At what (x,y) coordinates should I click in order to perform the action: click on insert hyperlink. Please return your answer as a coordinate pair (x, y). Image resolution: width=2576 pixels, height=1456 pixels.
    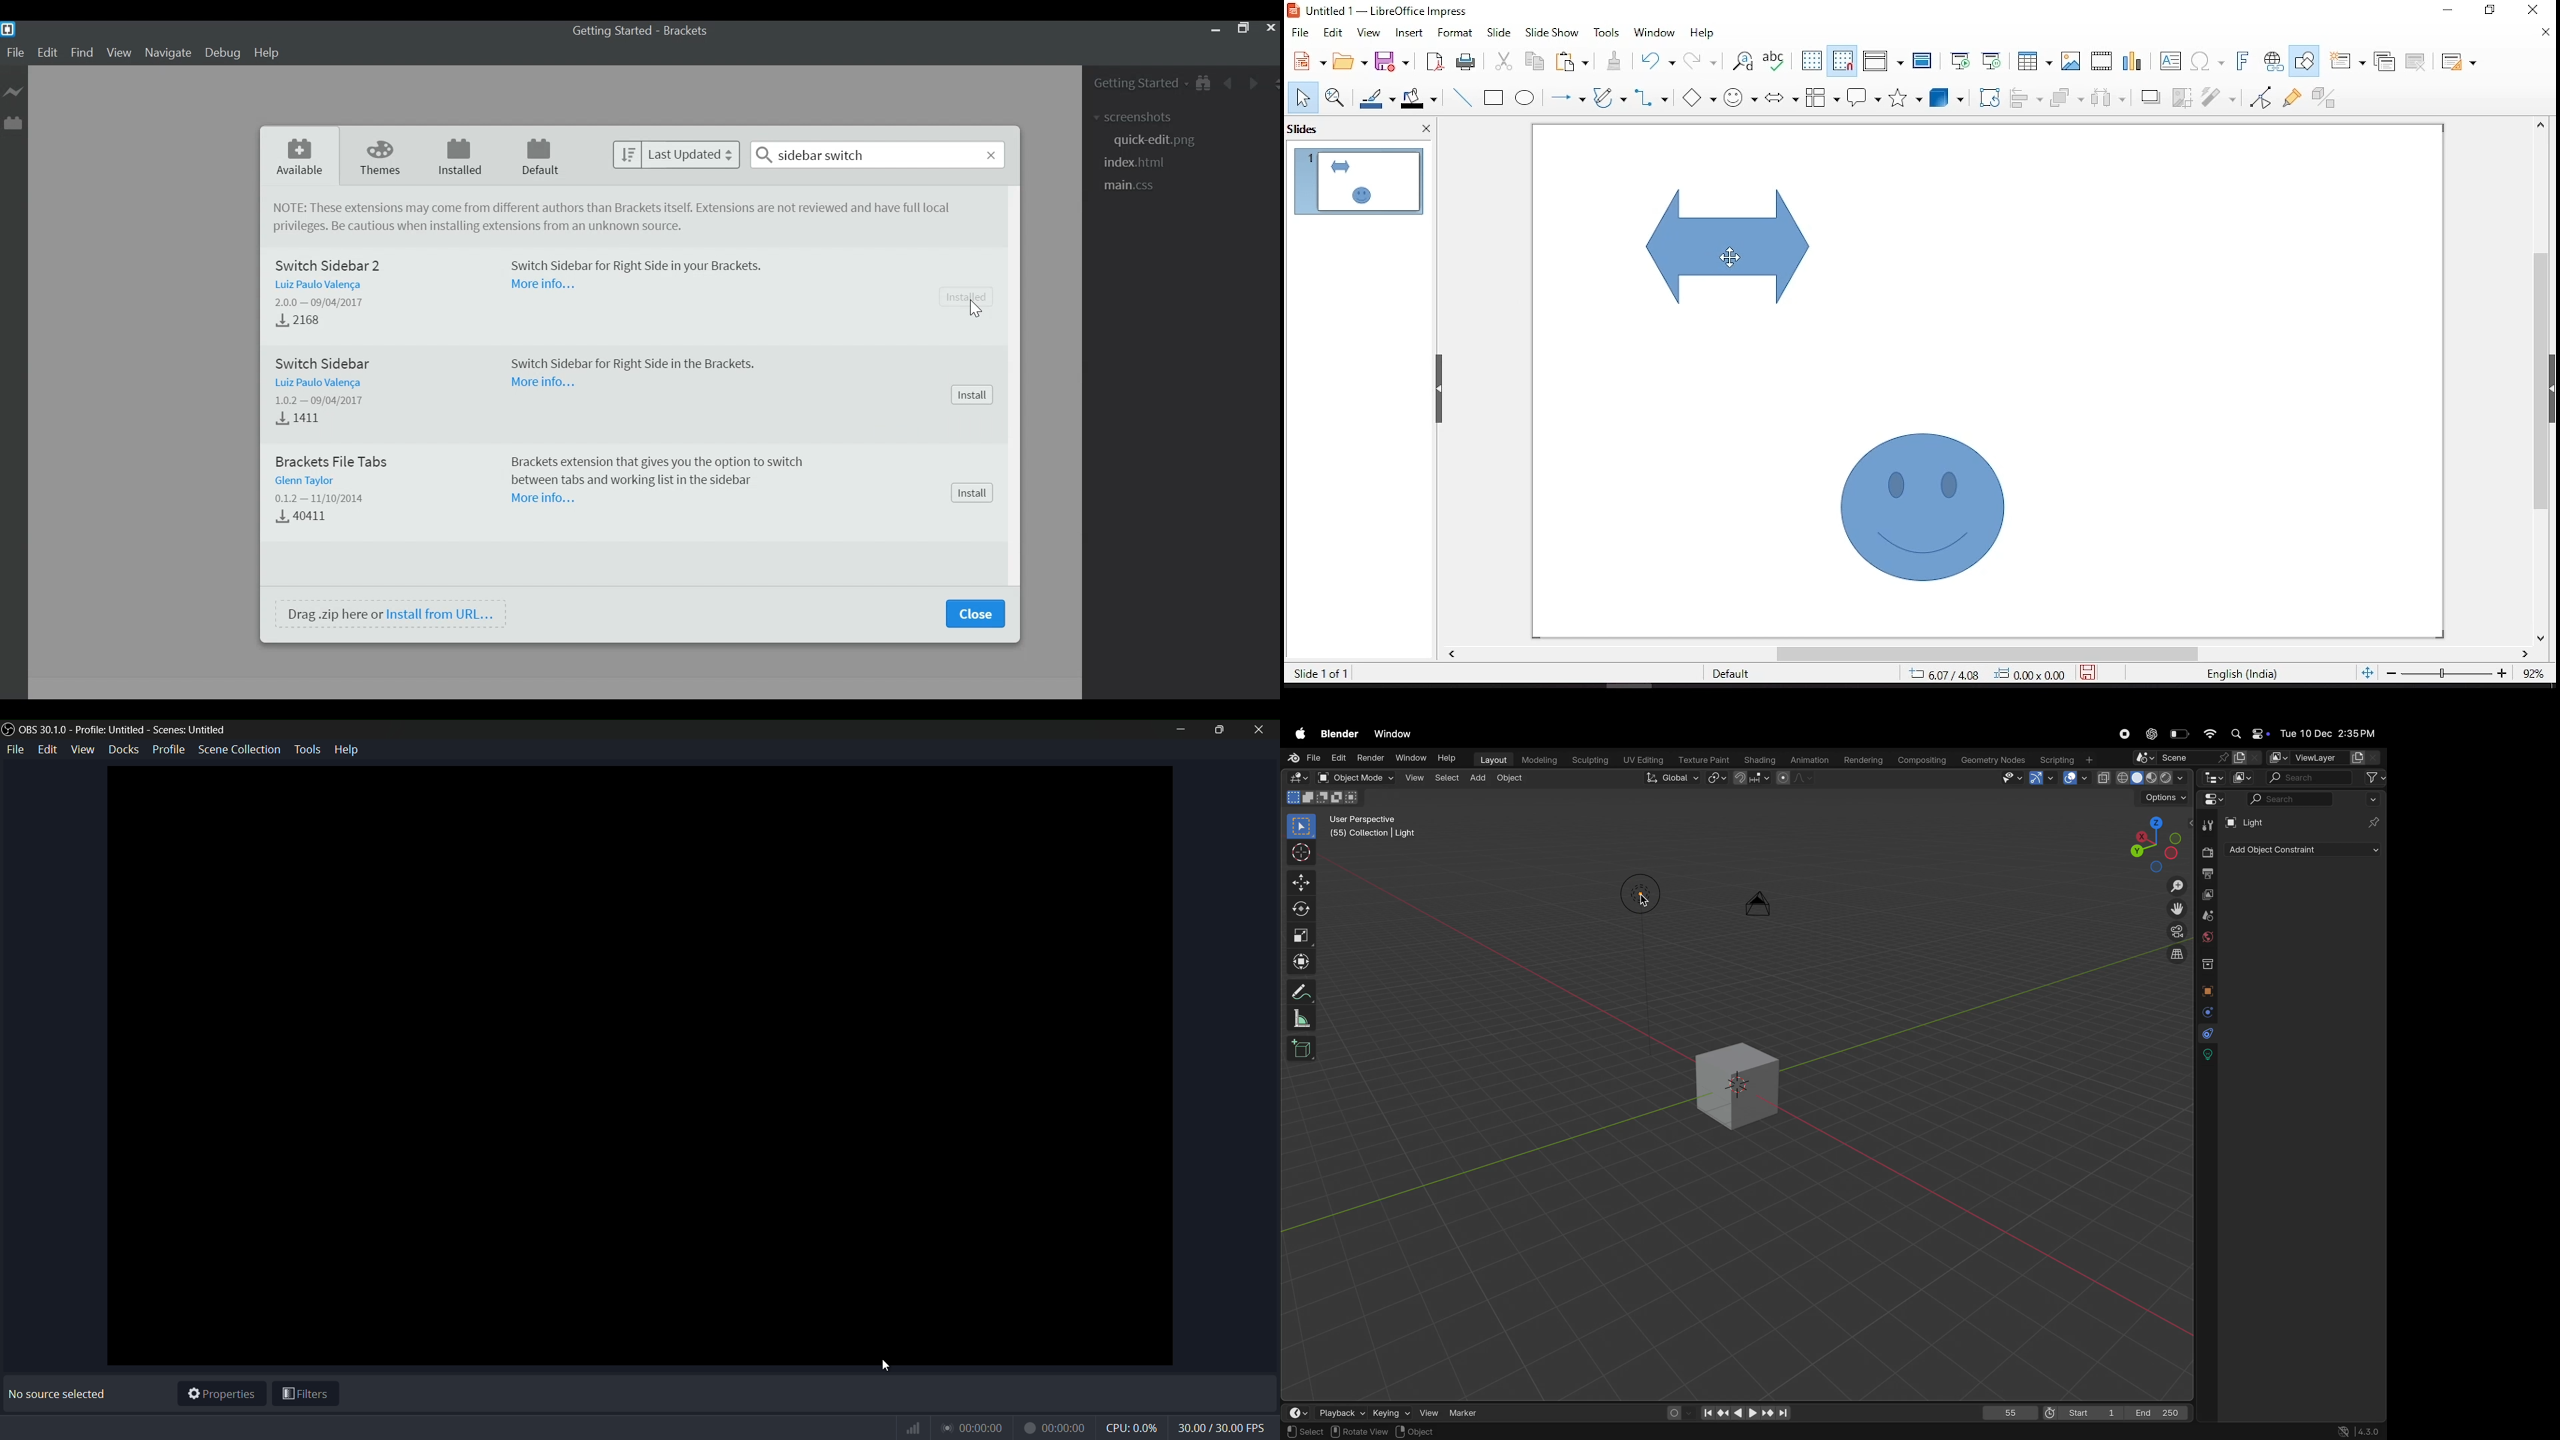
    Looking at the image, I should click on (2274, 63).